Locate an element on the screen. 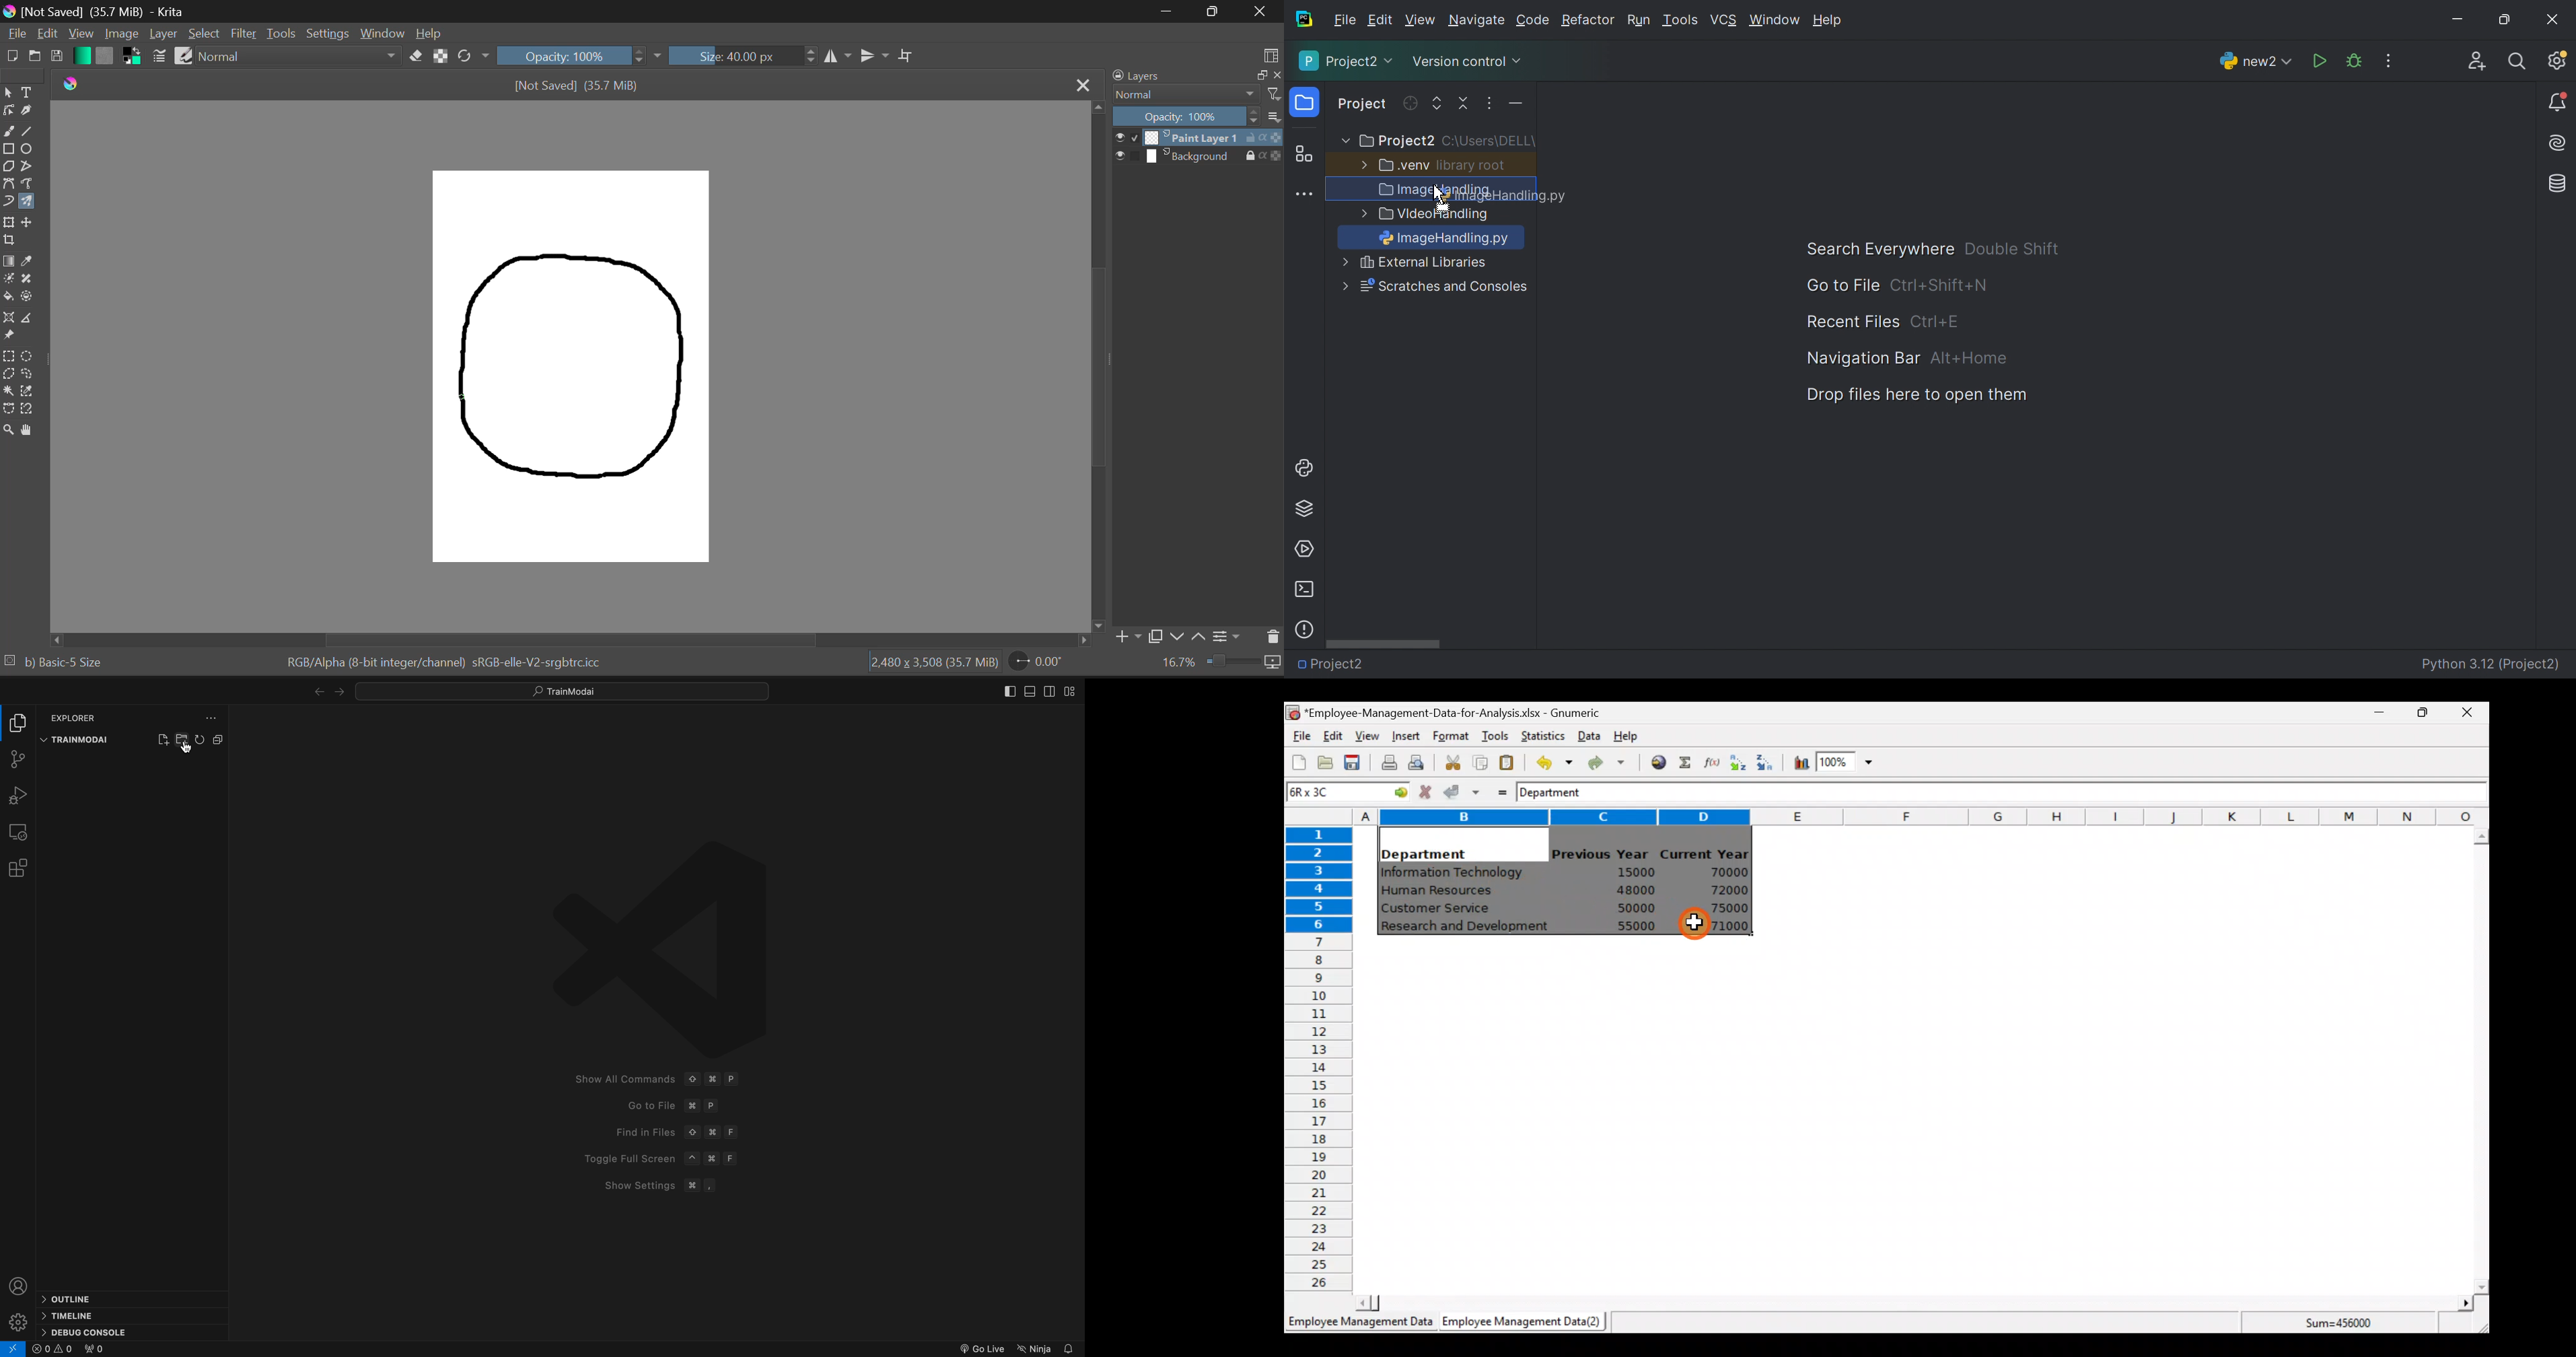 This screenshot has height=1372, width=2576. Dynamic Brush is located at coordinates (8, 201).